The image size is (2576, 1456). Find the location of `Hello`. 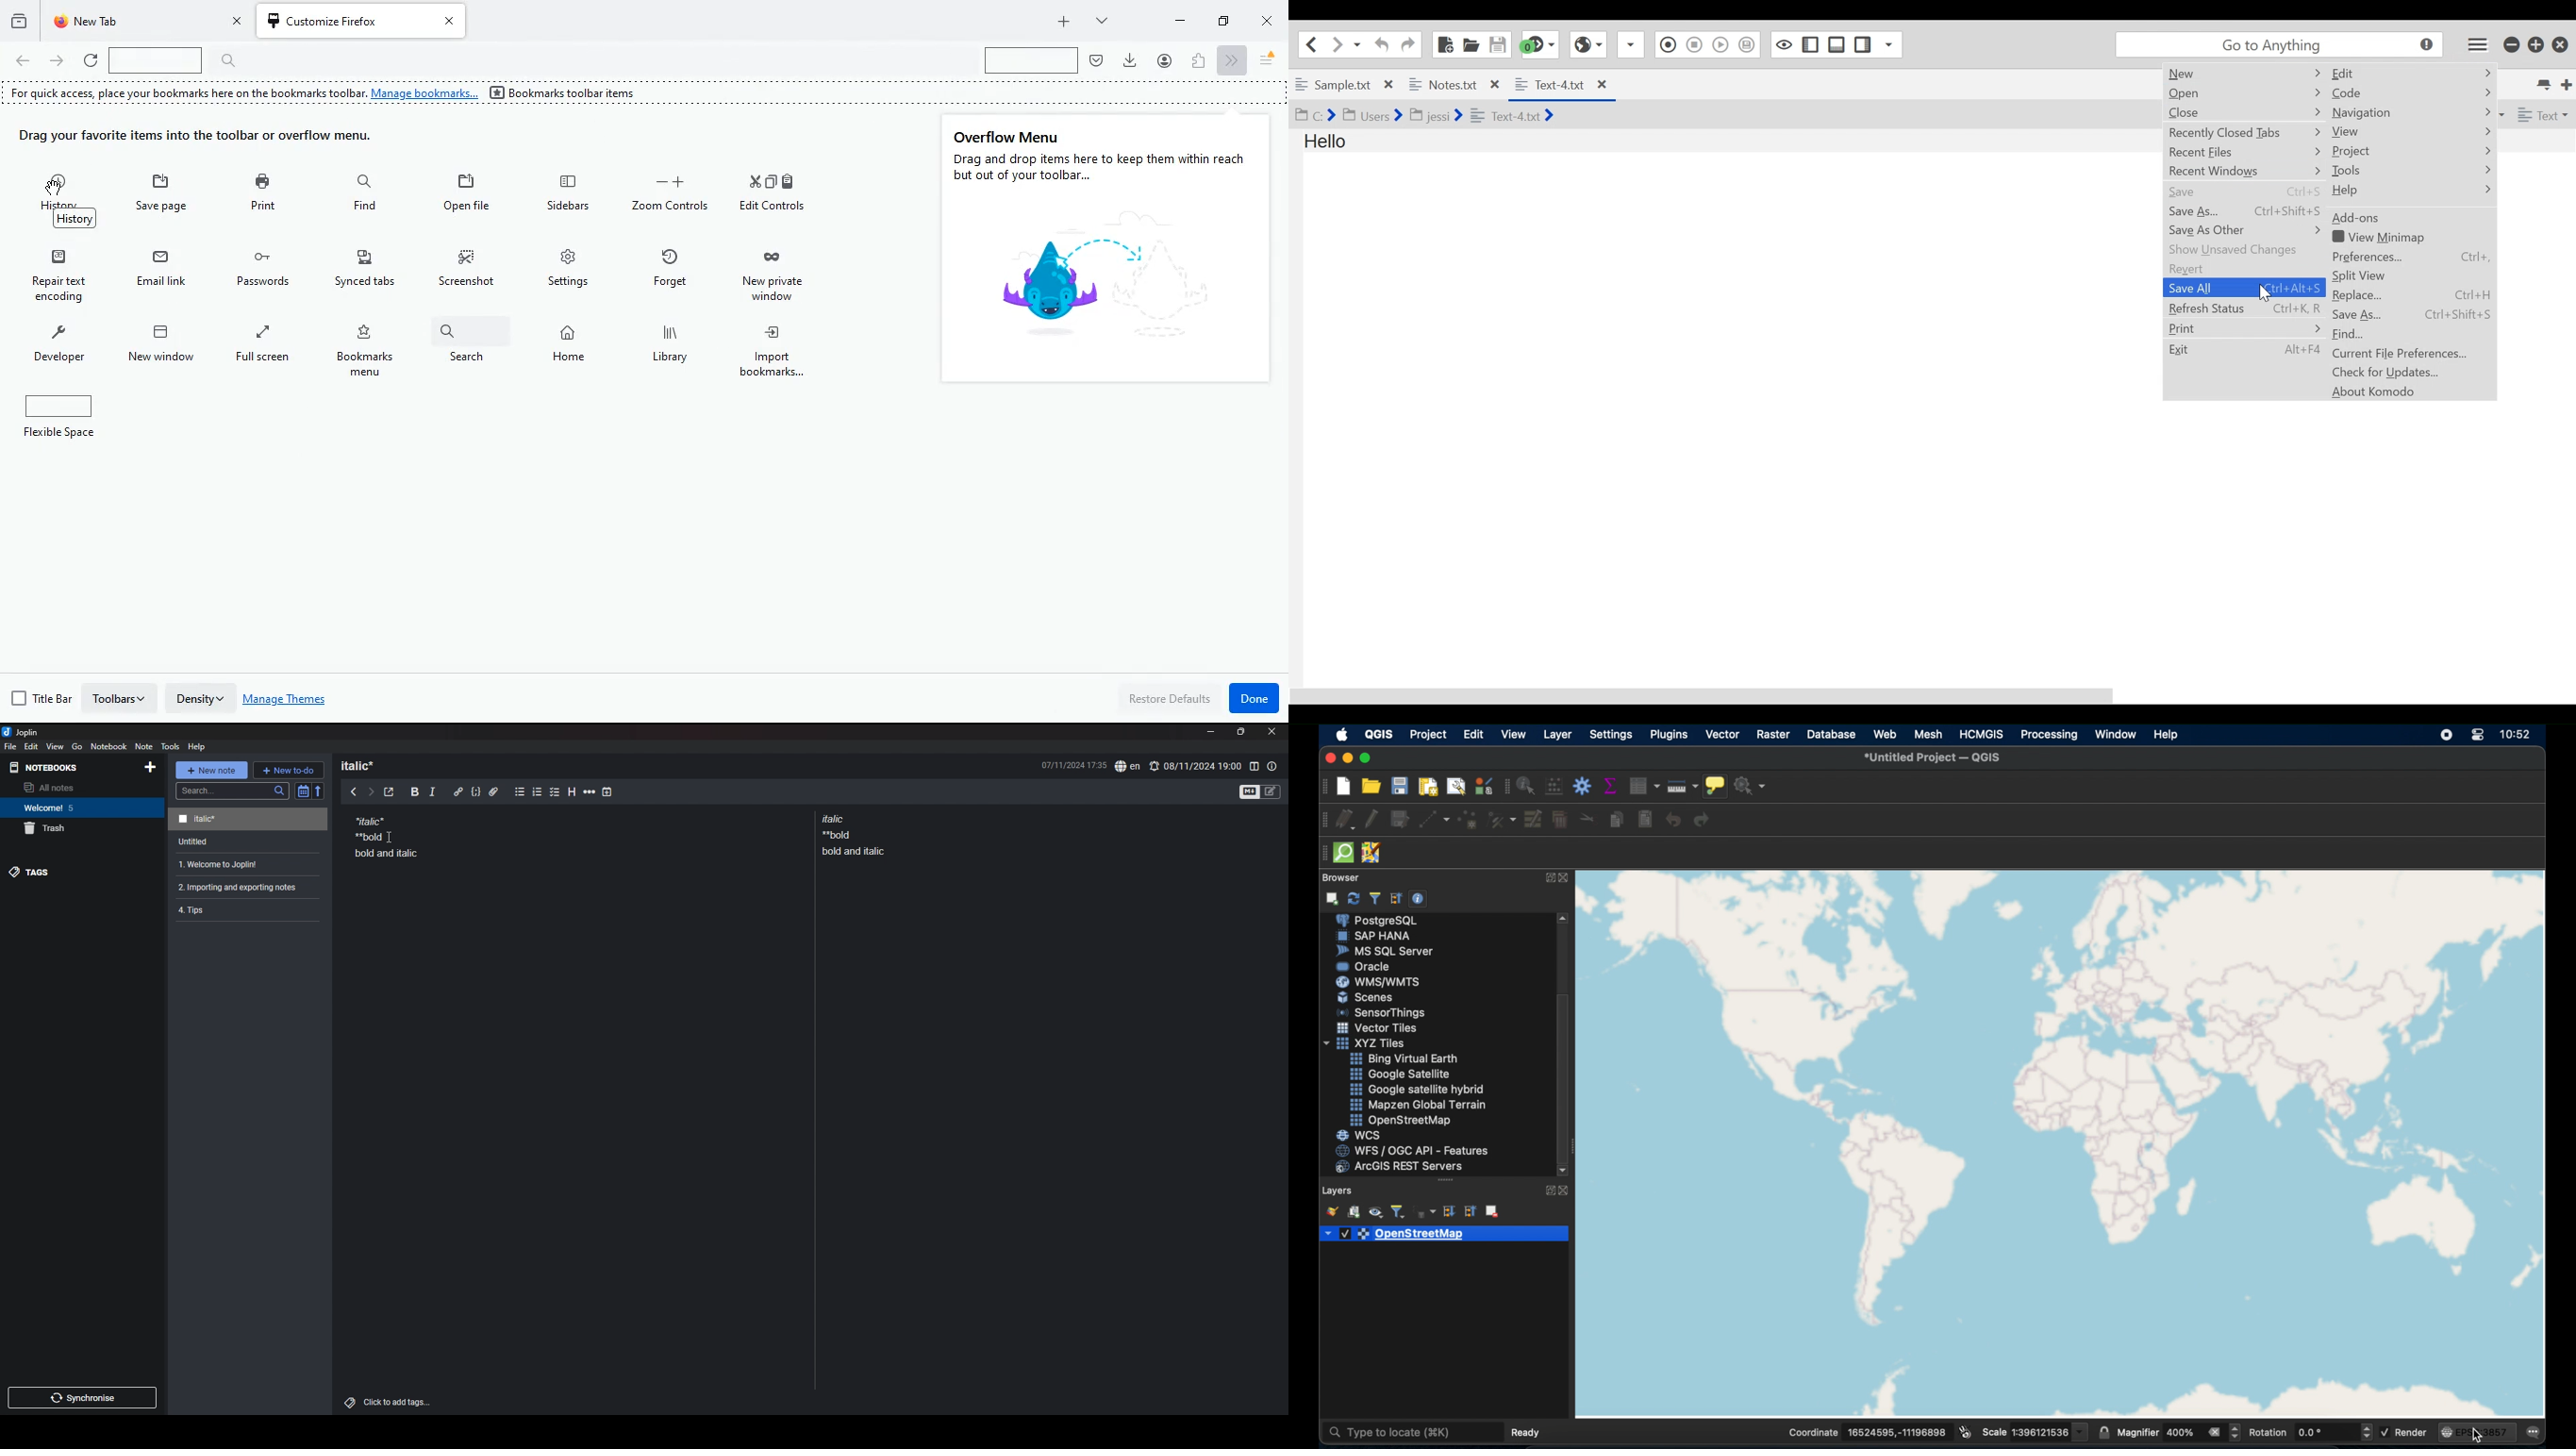

Hello is located at coordinates (1324, 142).